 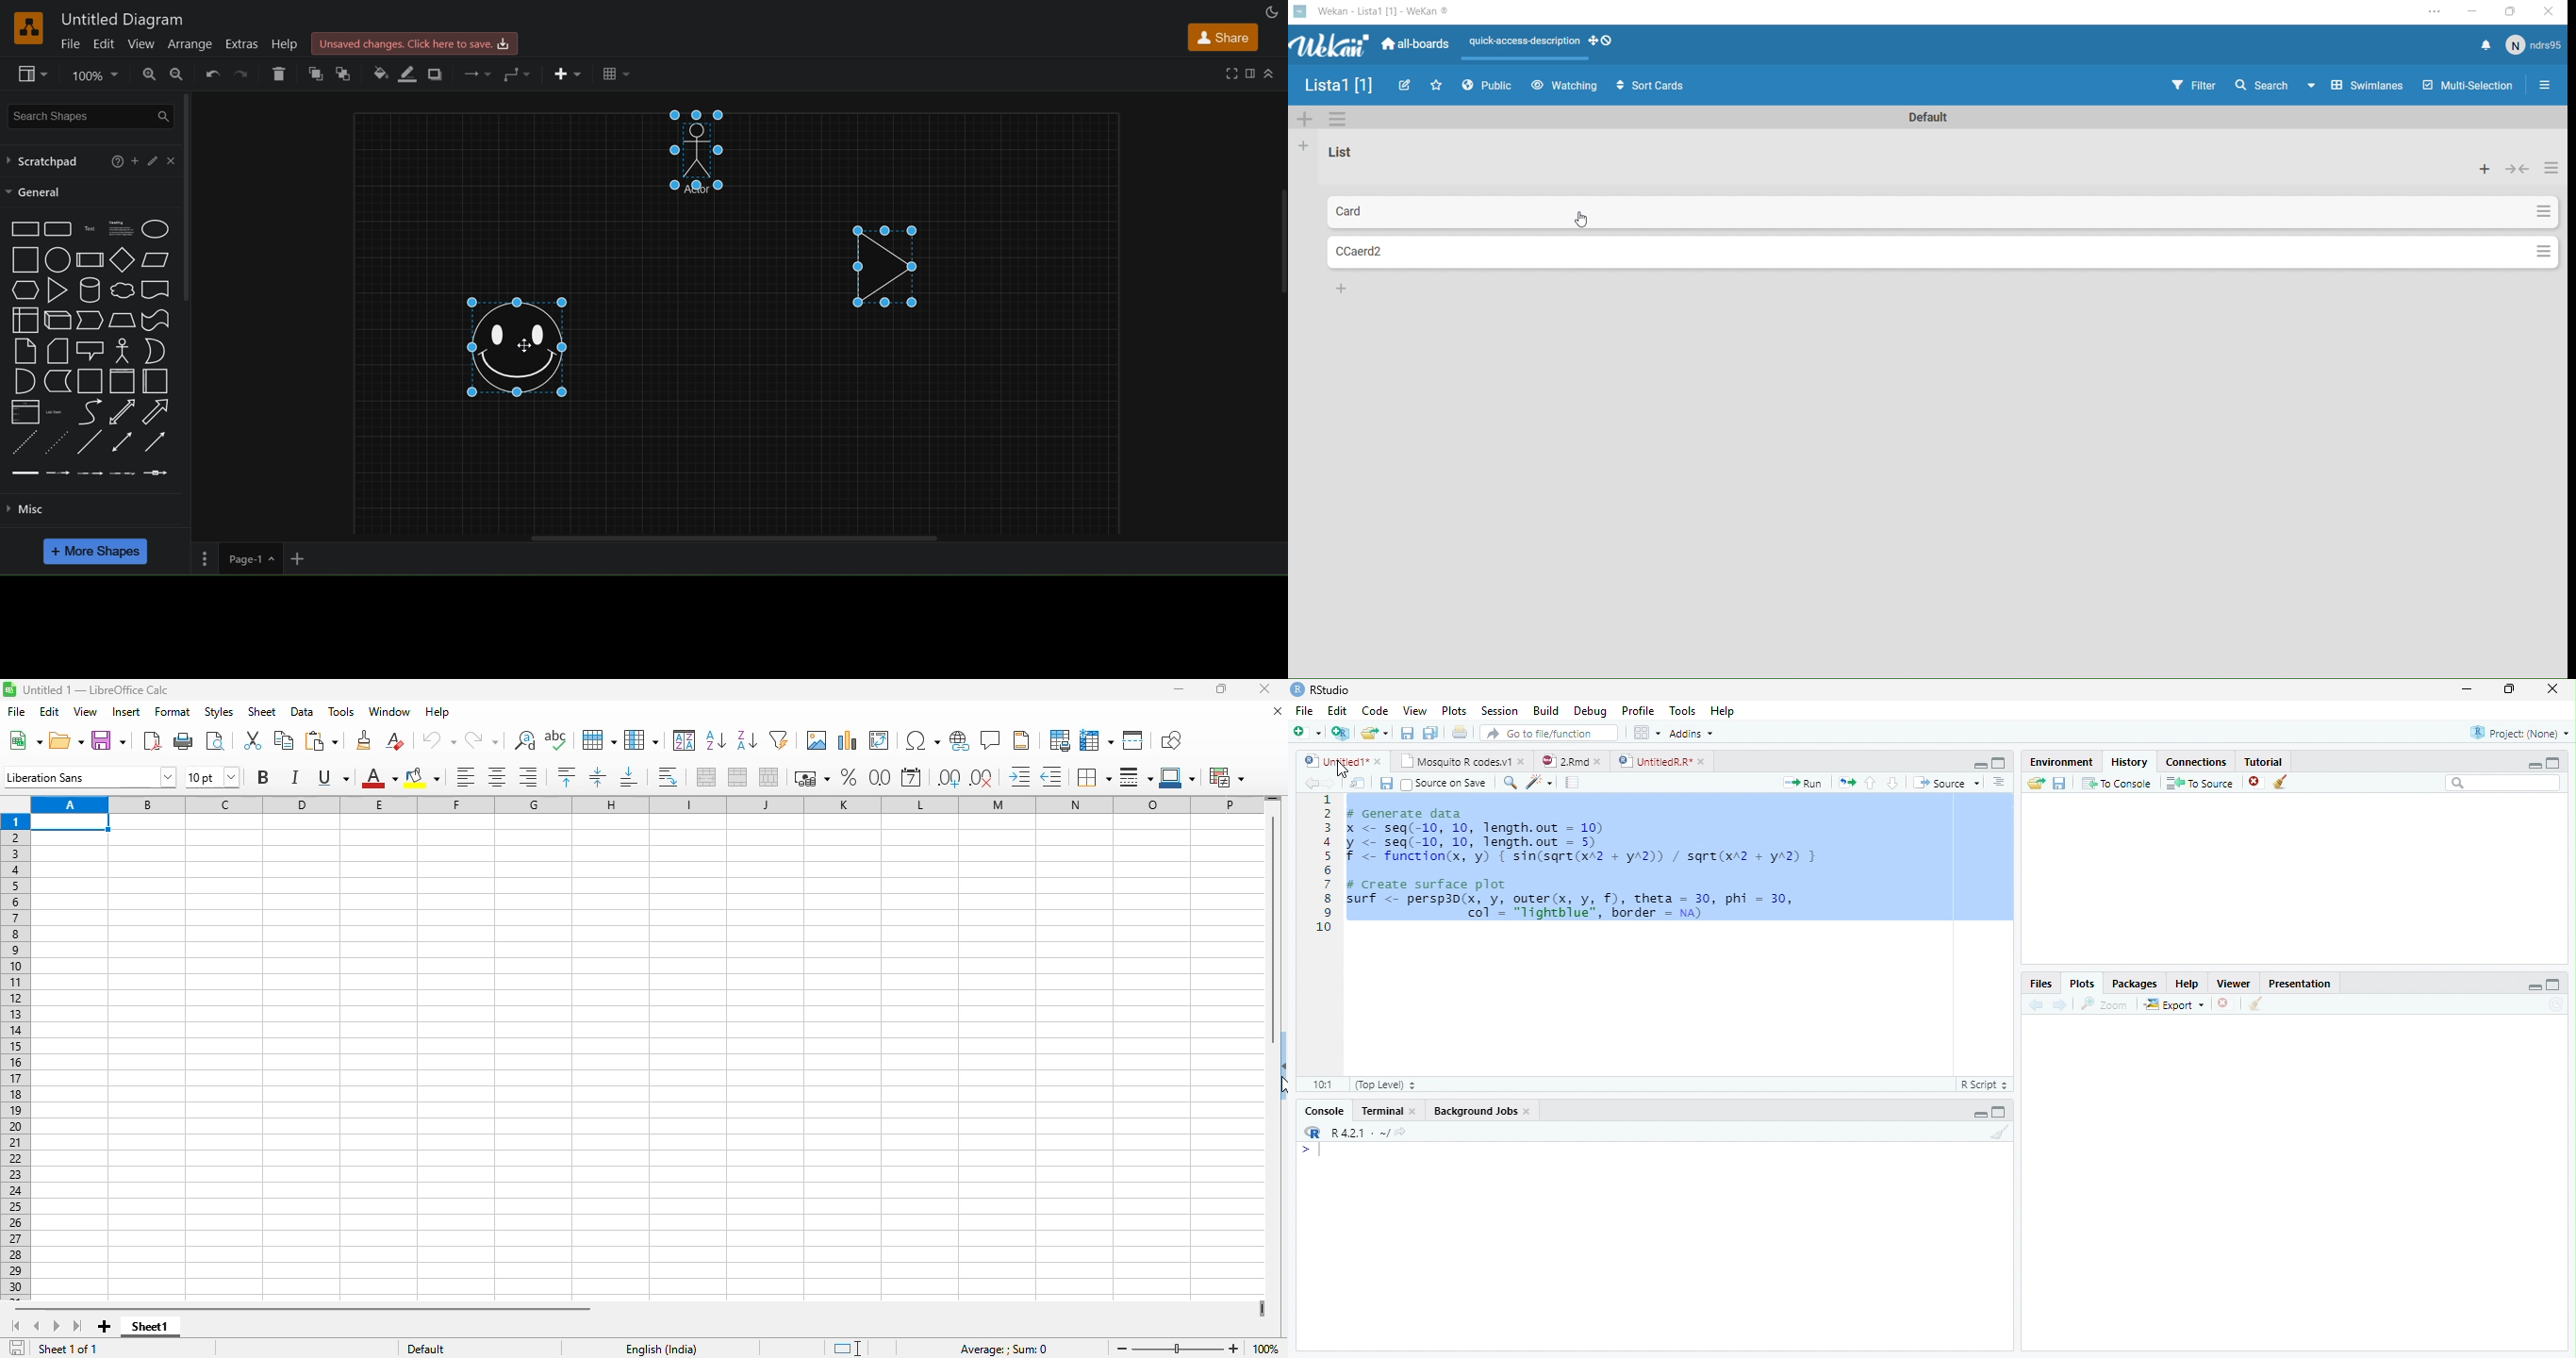 What do you see at coordinates (155, 320) in the screenshot?
I see `tape` at bounding box center [155, 320].